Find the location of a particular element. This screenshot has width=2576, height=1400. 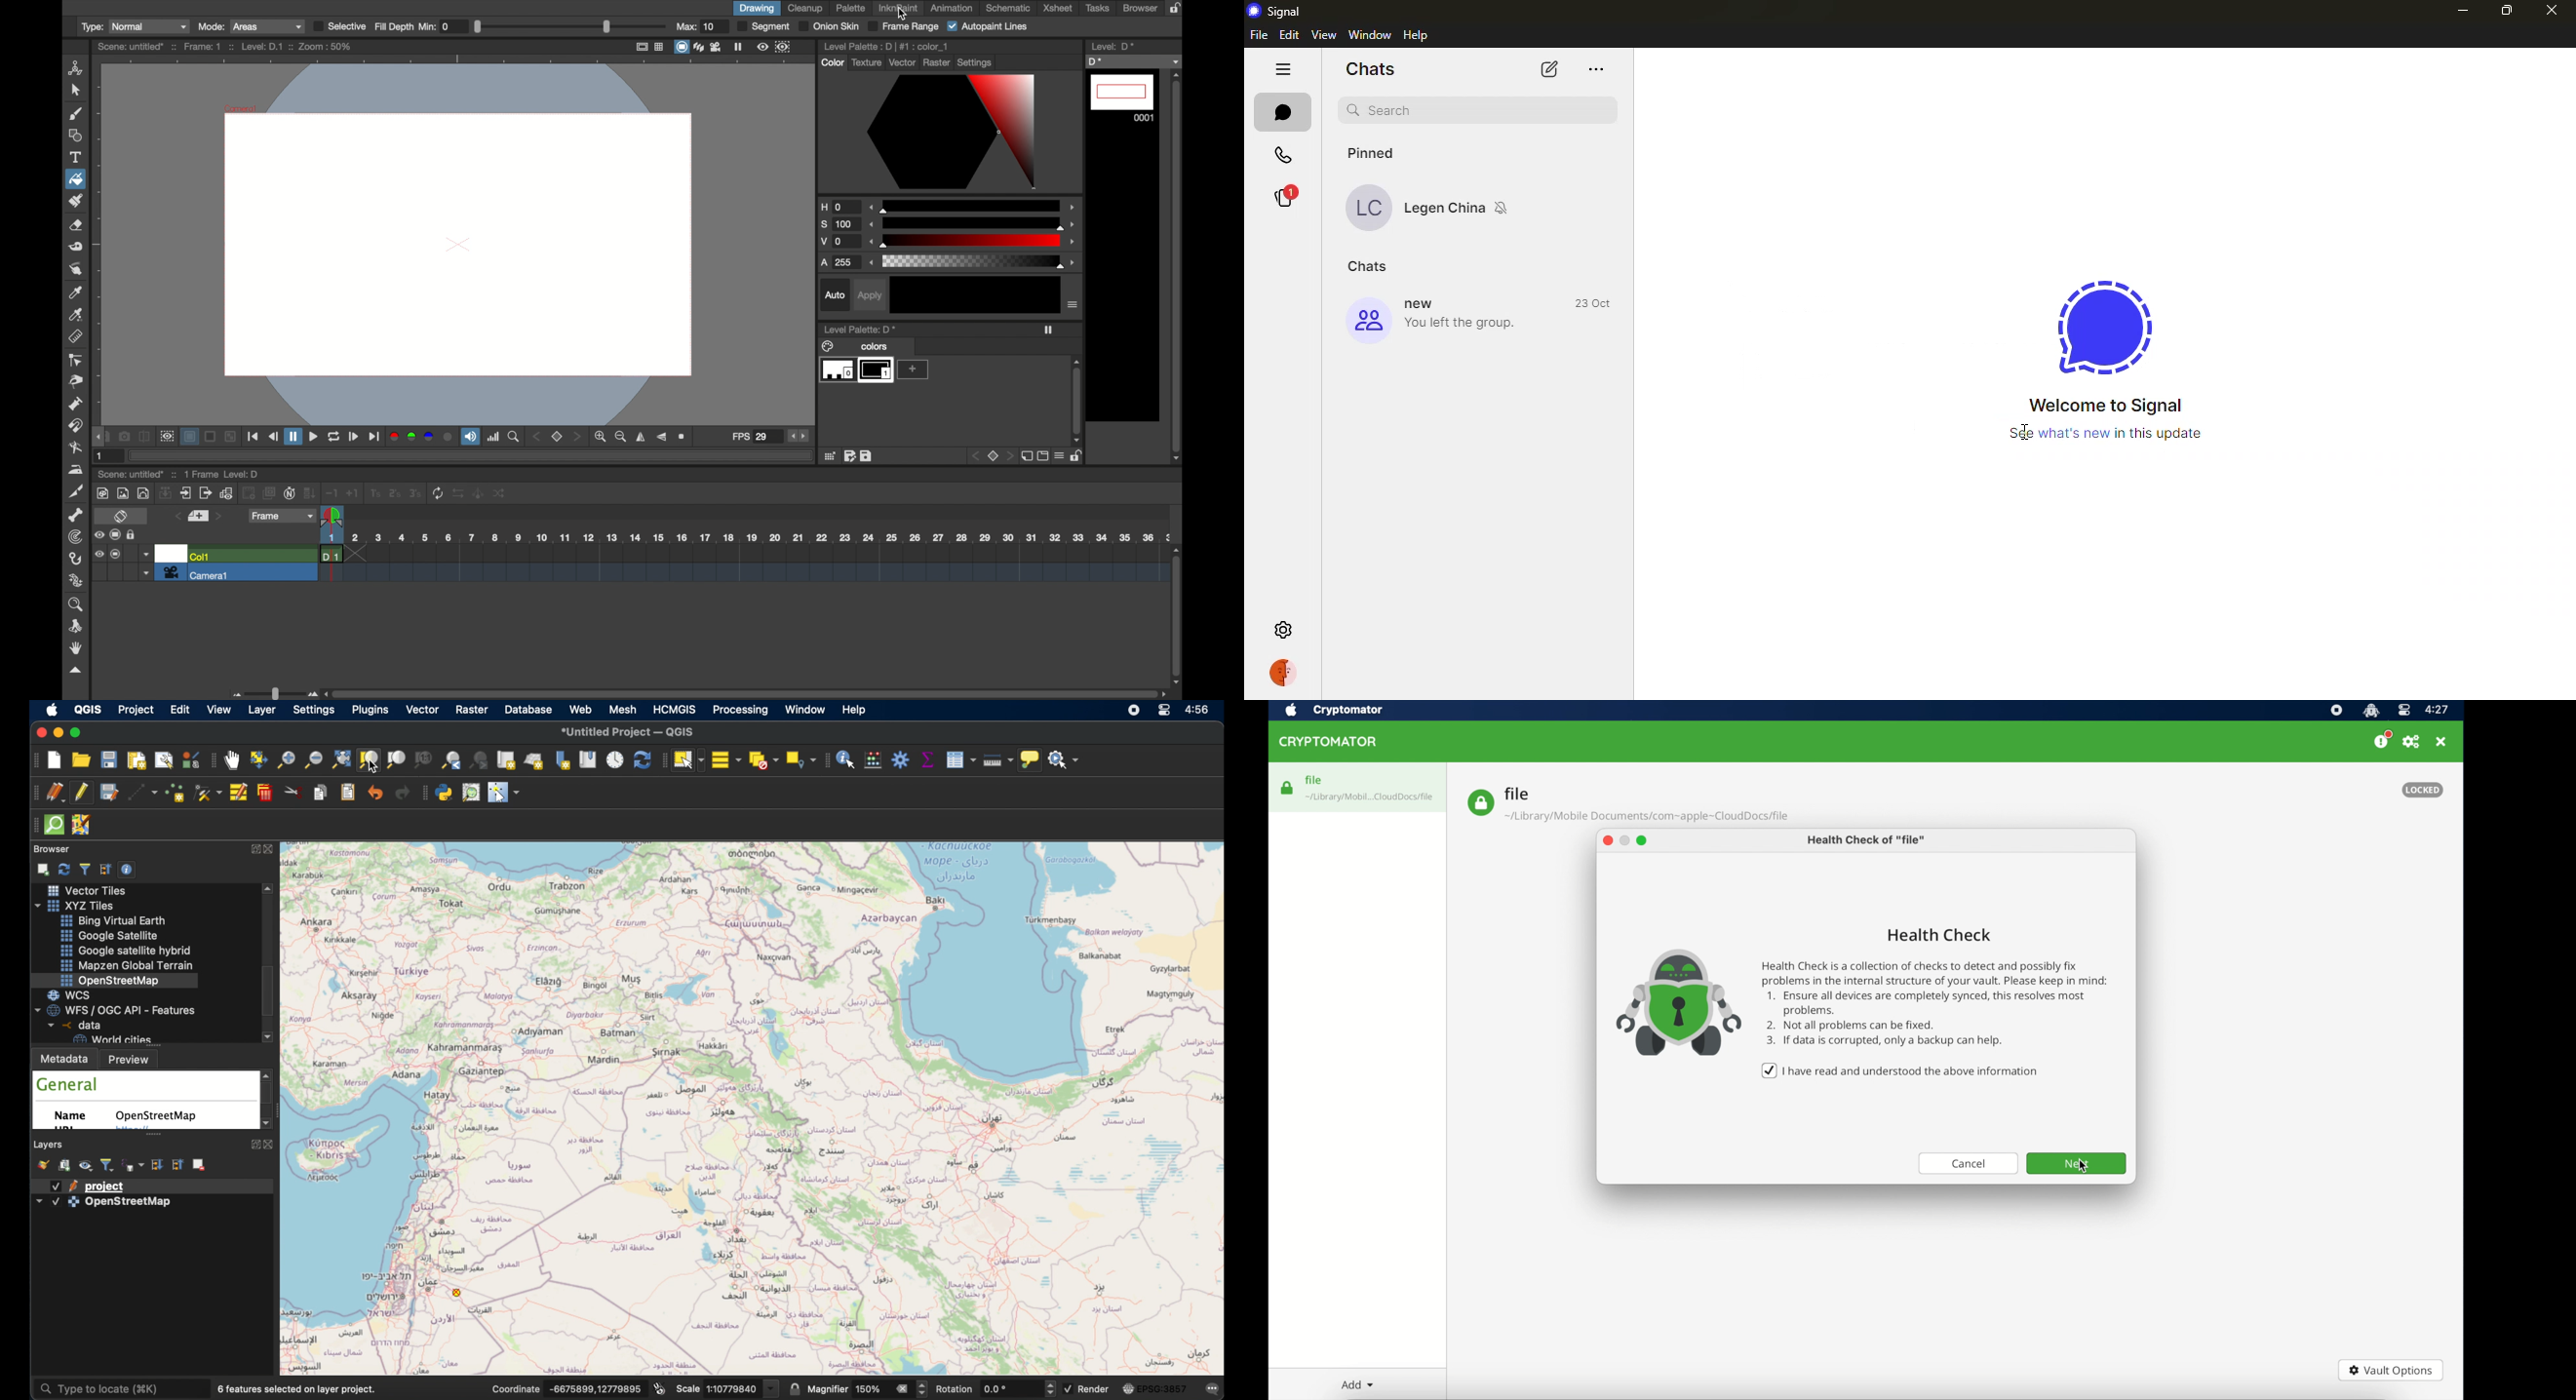

You left the group is located at coordinates (1465, 324).